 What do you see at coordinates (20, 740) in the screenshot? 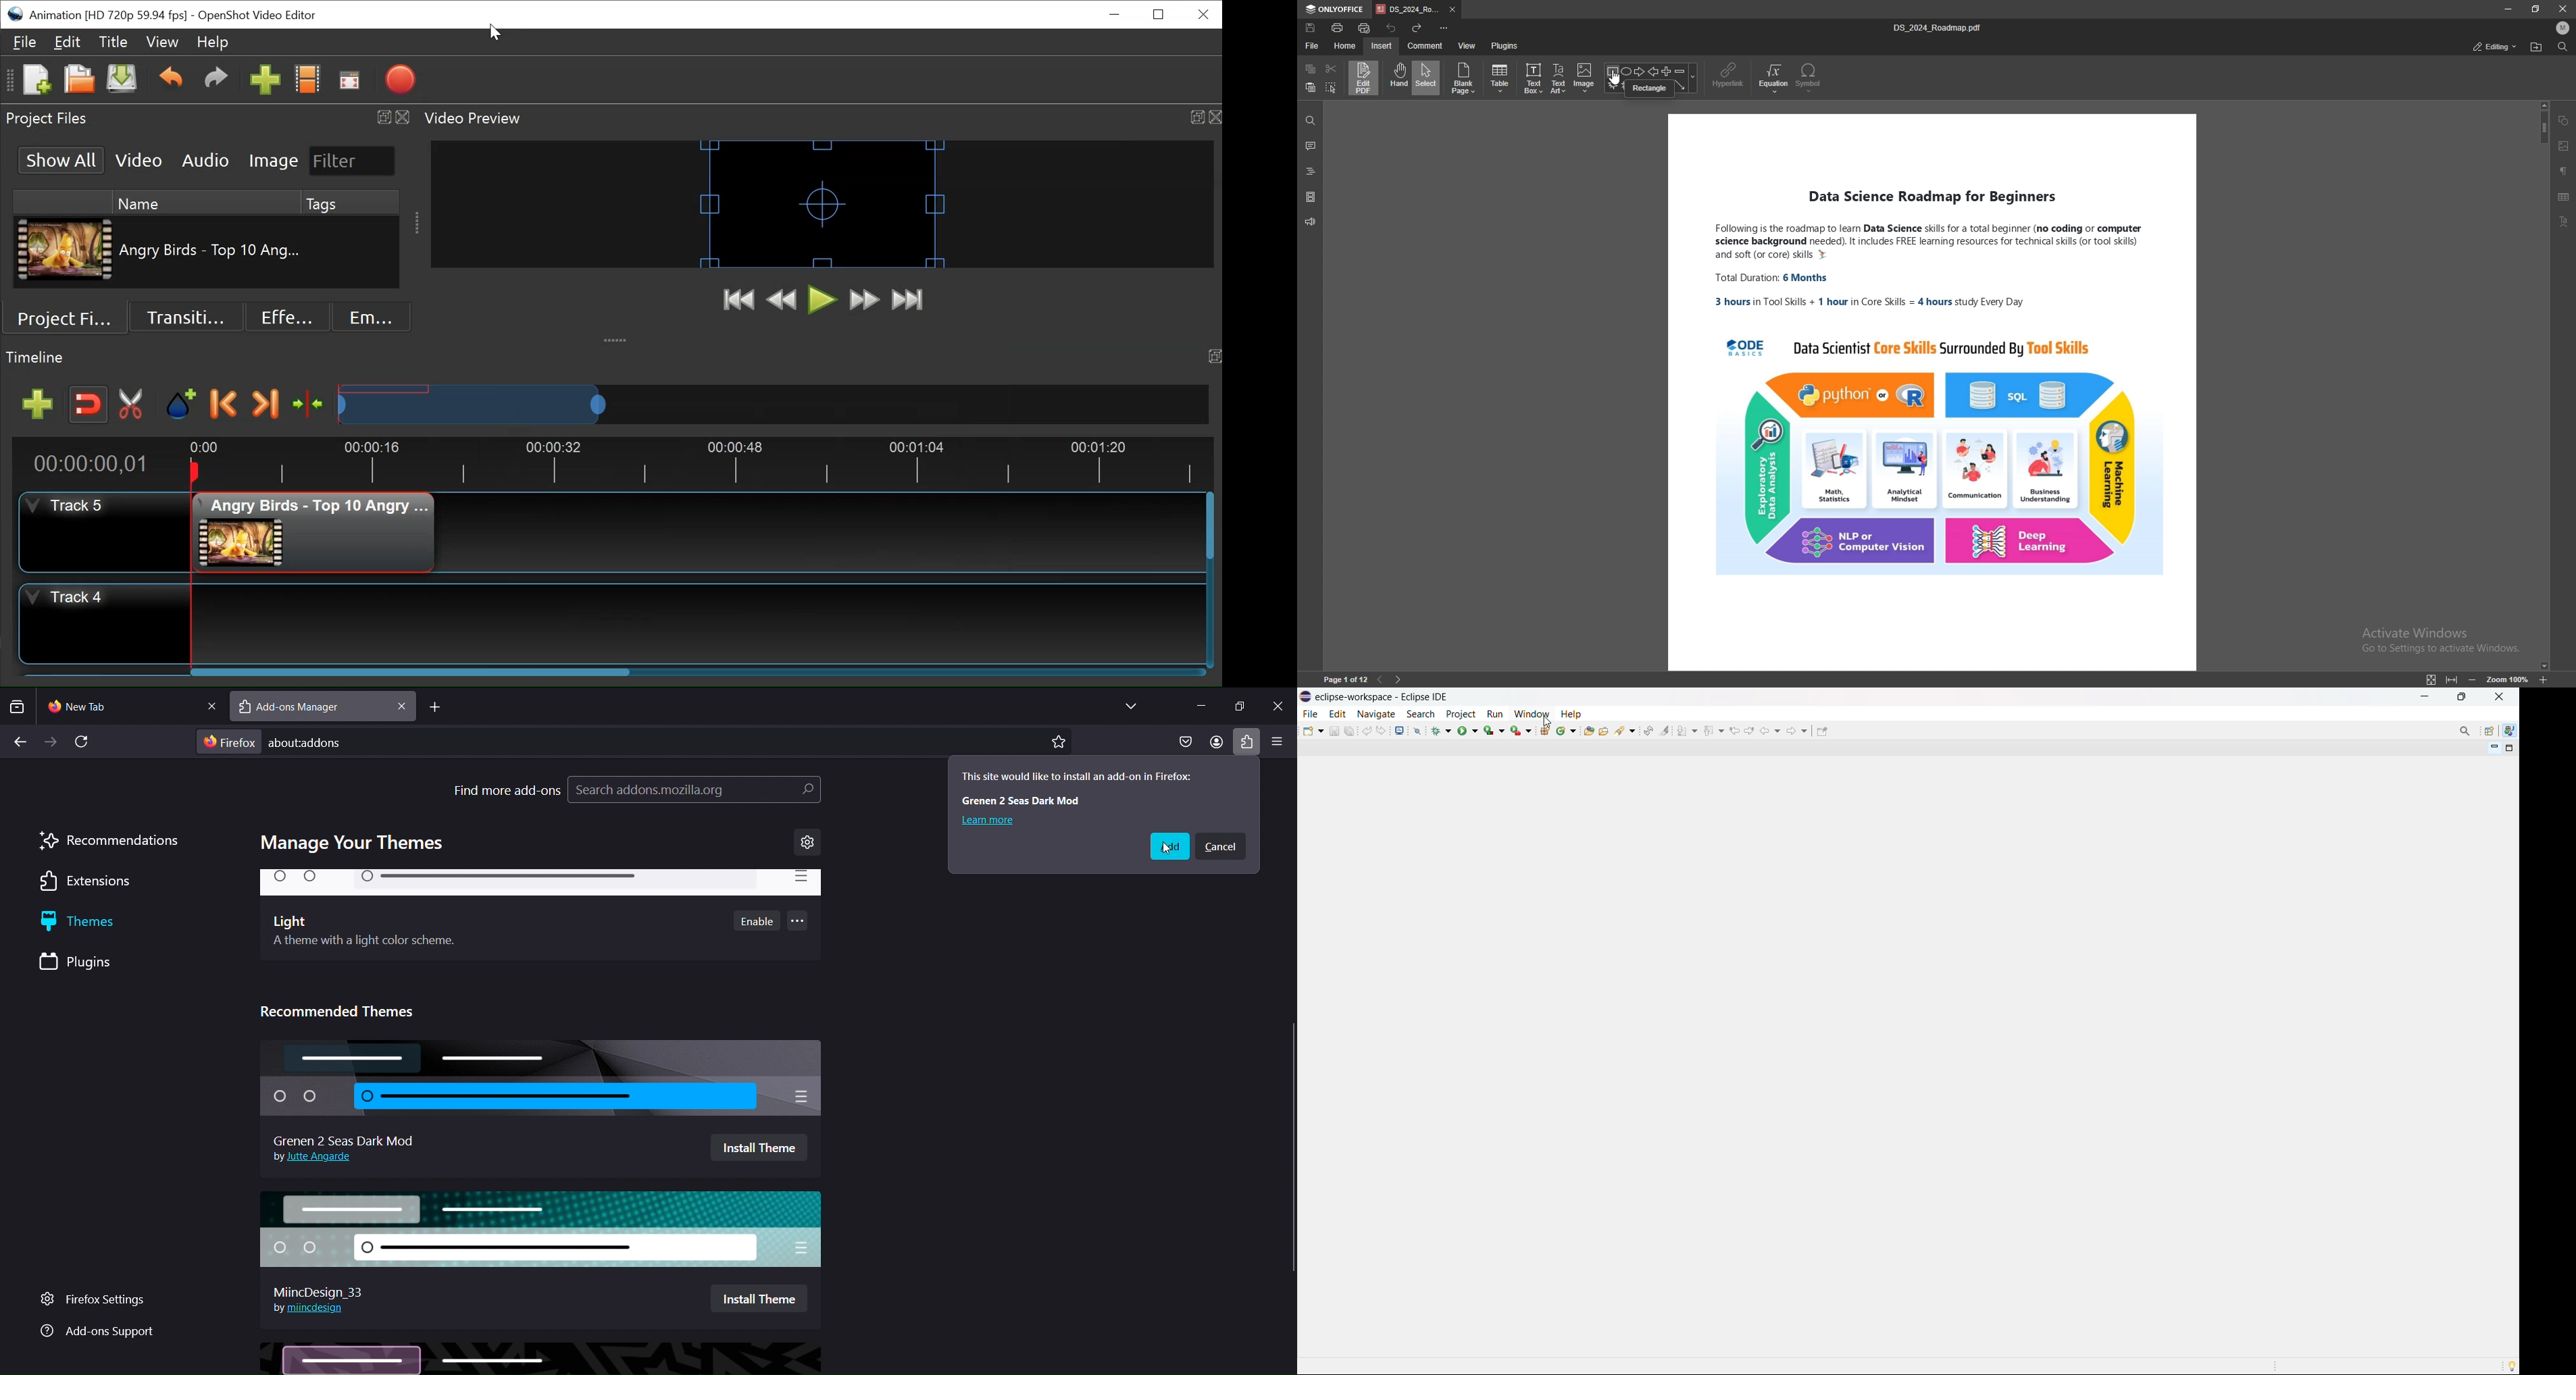
I see `go back one page` at bounding box center [20, 740].